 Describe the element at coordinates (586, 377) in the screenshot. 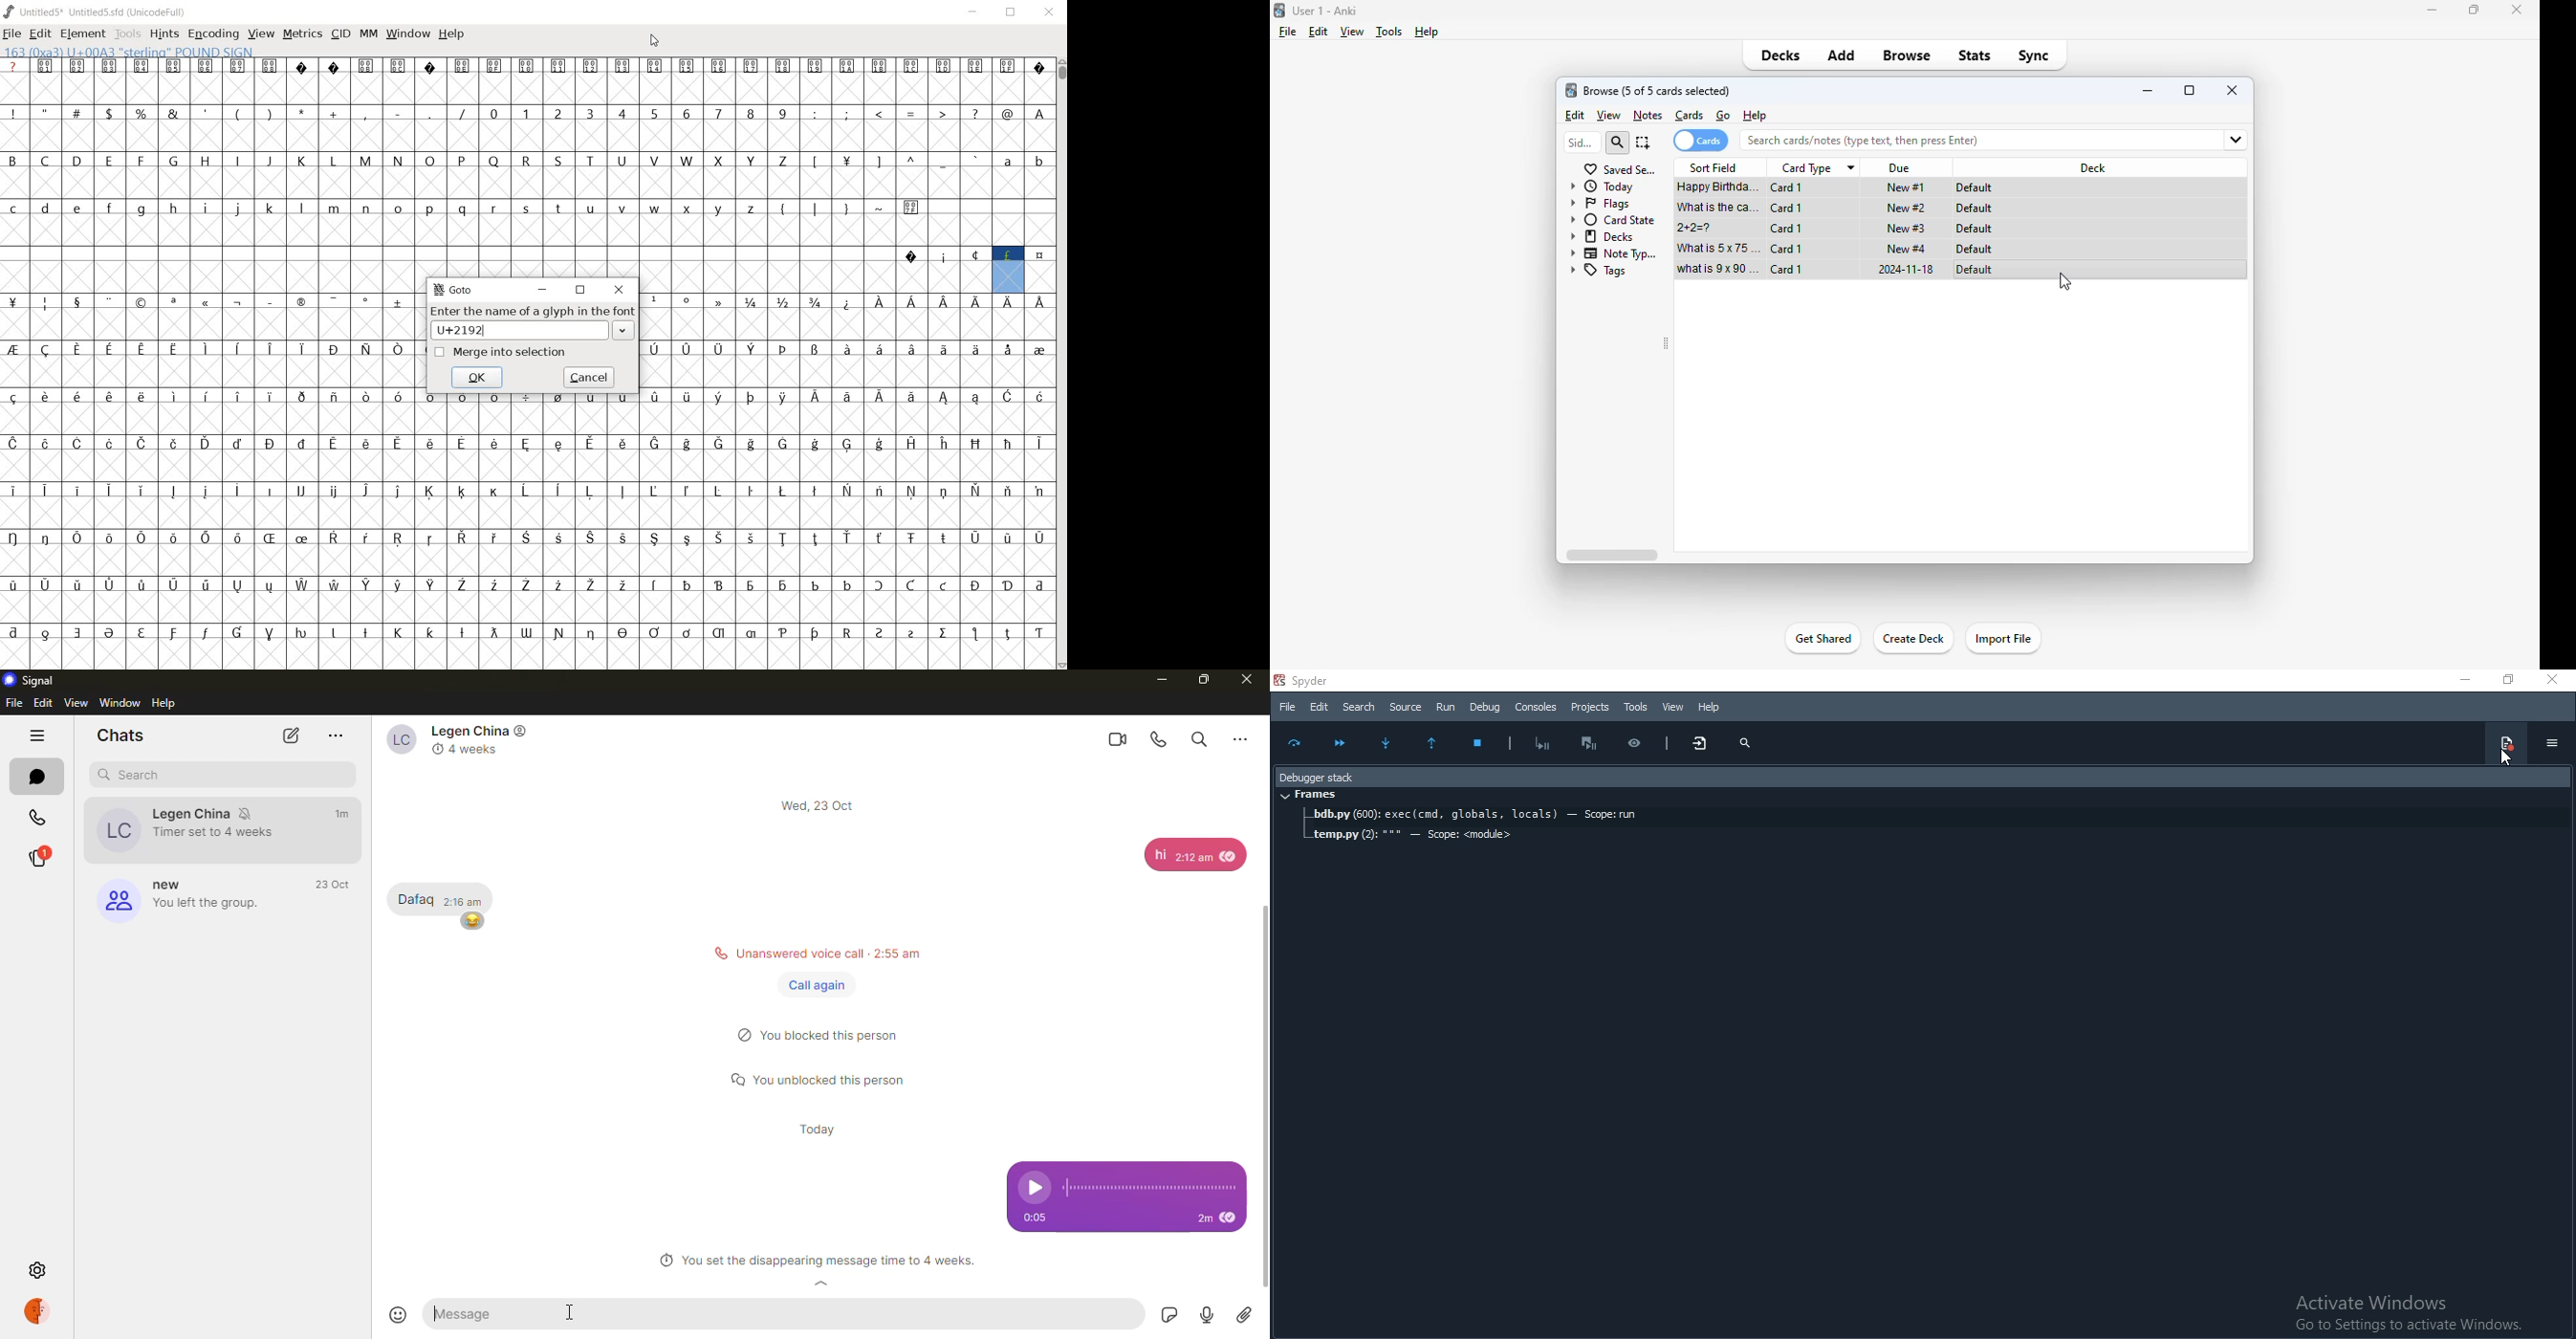

I see `cancel` at that location.